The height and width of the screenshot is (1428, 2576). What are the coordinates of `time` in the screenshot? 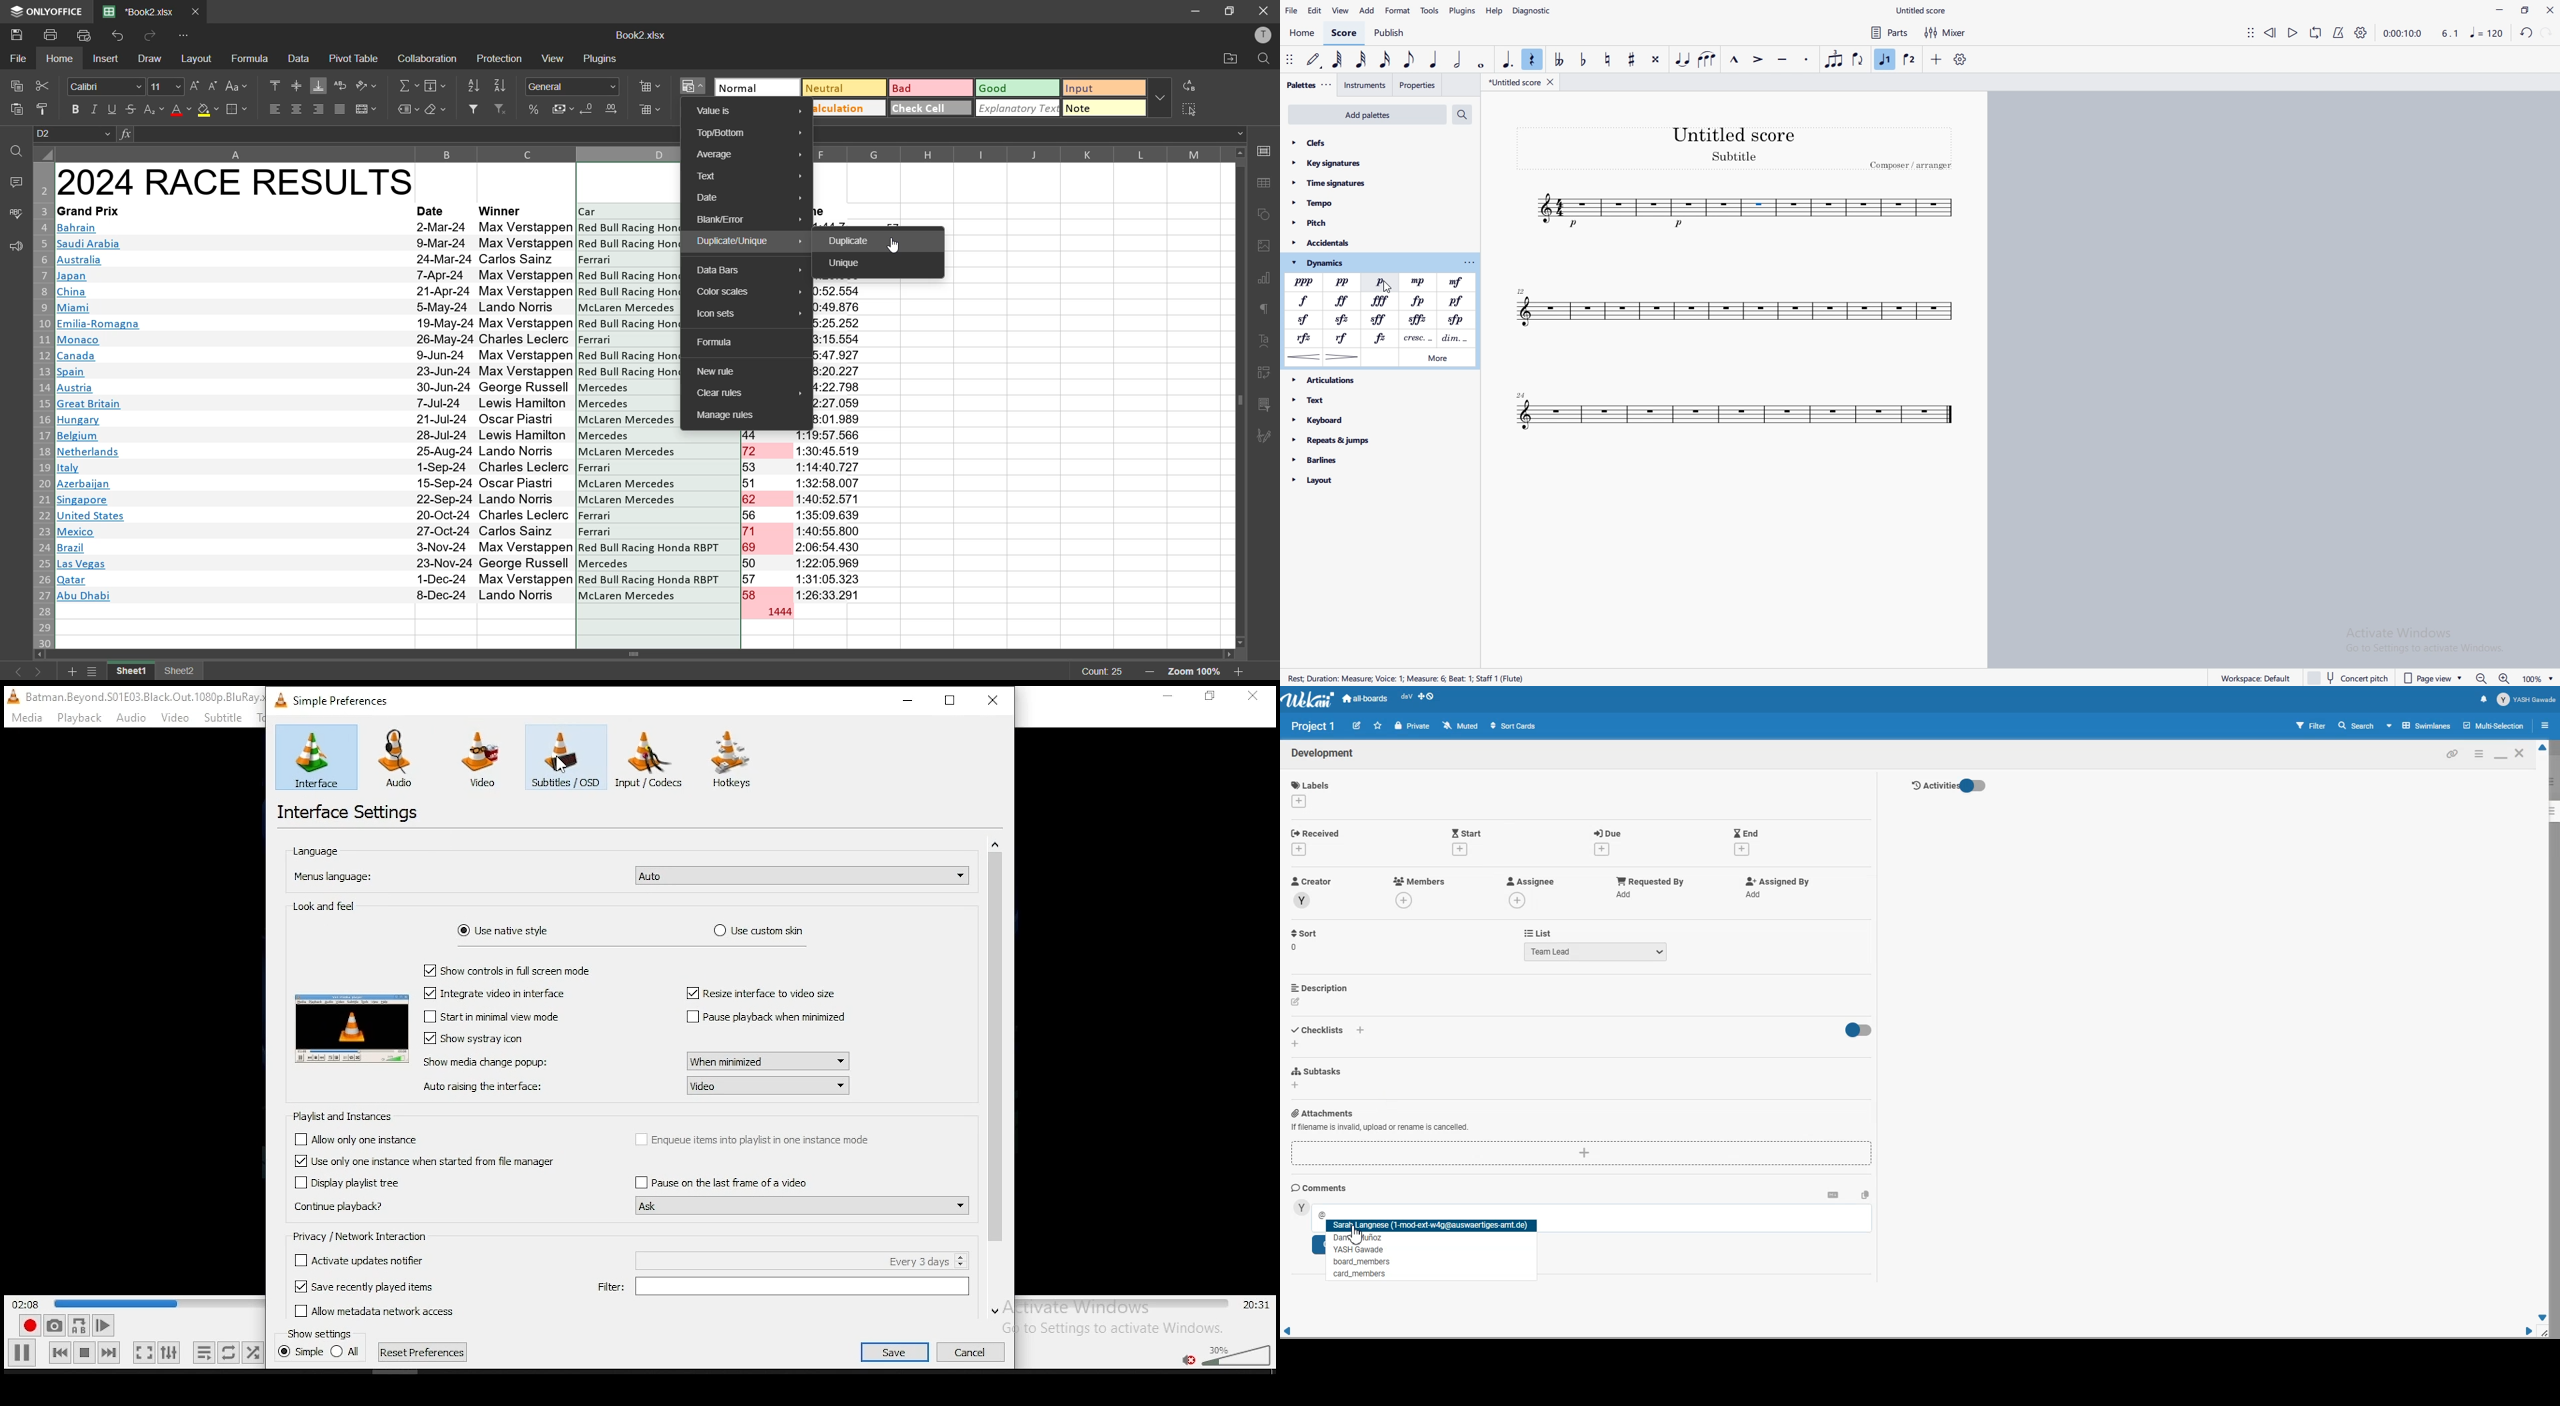 It's located at (2403, 32).